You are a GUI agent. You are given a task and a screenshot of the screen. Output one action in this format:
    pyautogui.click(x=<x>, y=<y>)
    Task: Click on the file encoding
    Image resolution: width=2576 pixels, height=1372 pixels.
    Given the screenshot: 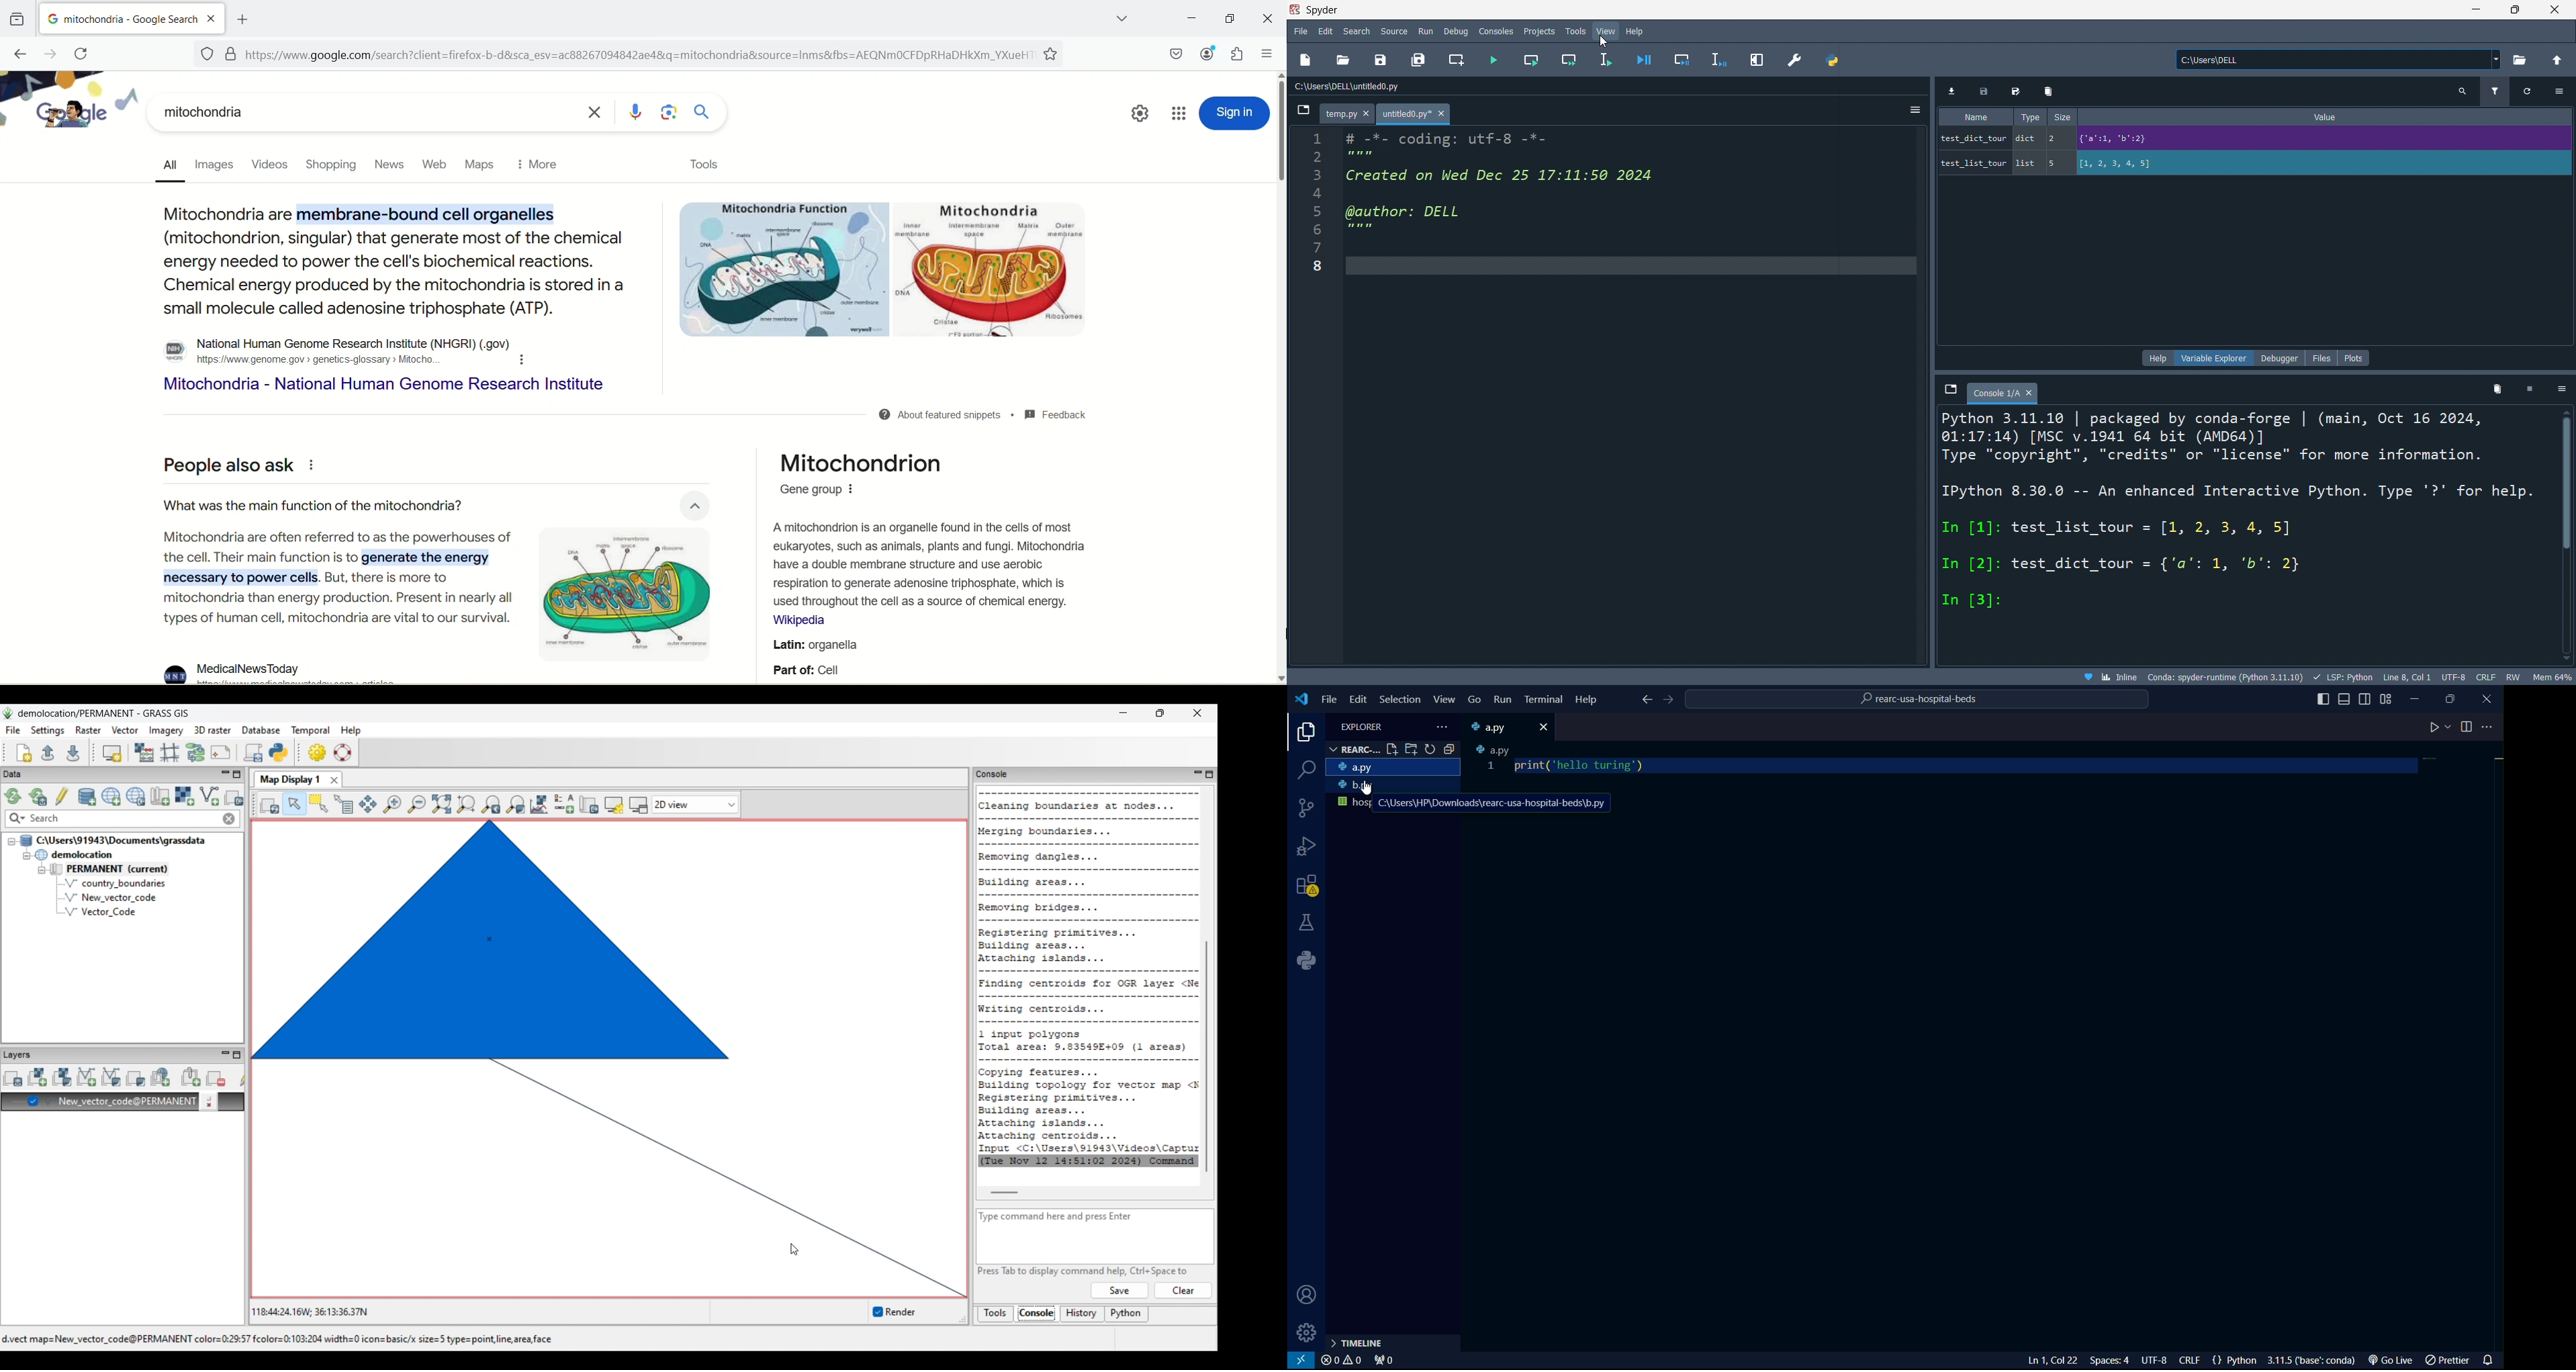 What is the action you would take?
    pyautogui.click(x=2452, y=677)
    